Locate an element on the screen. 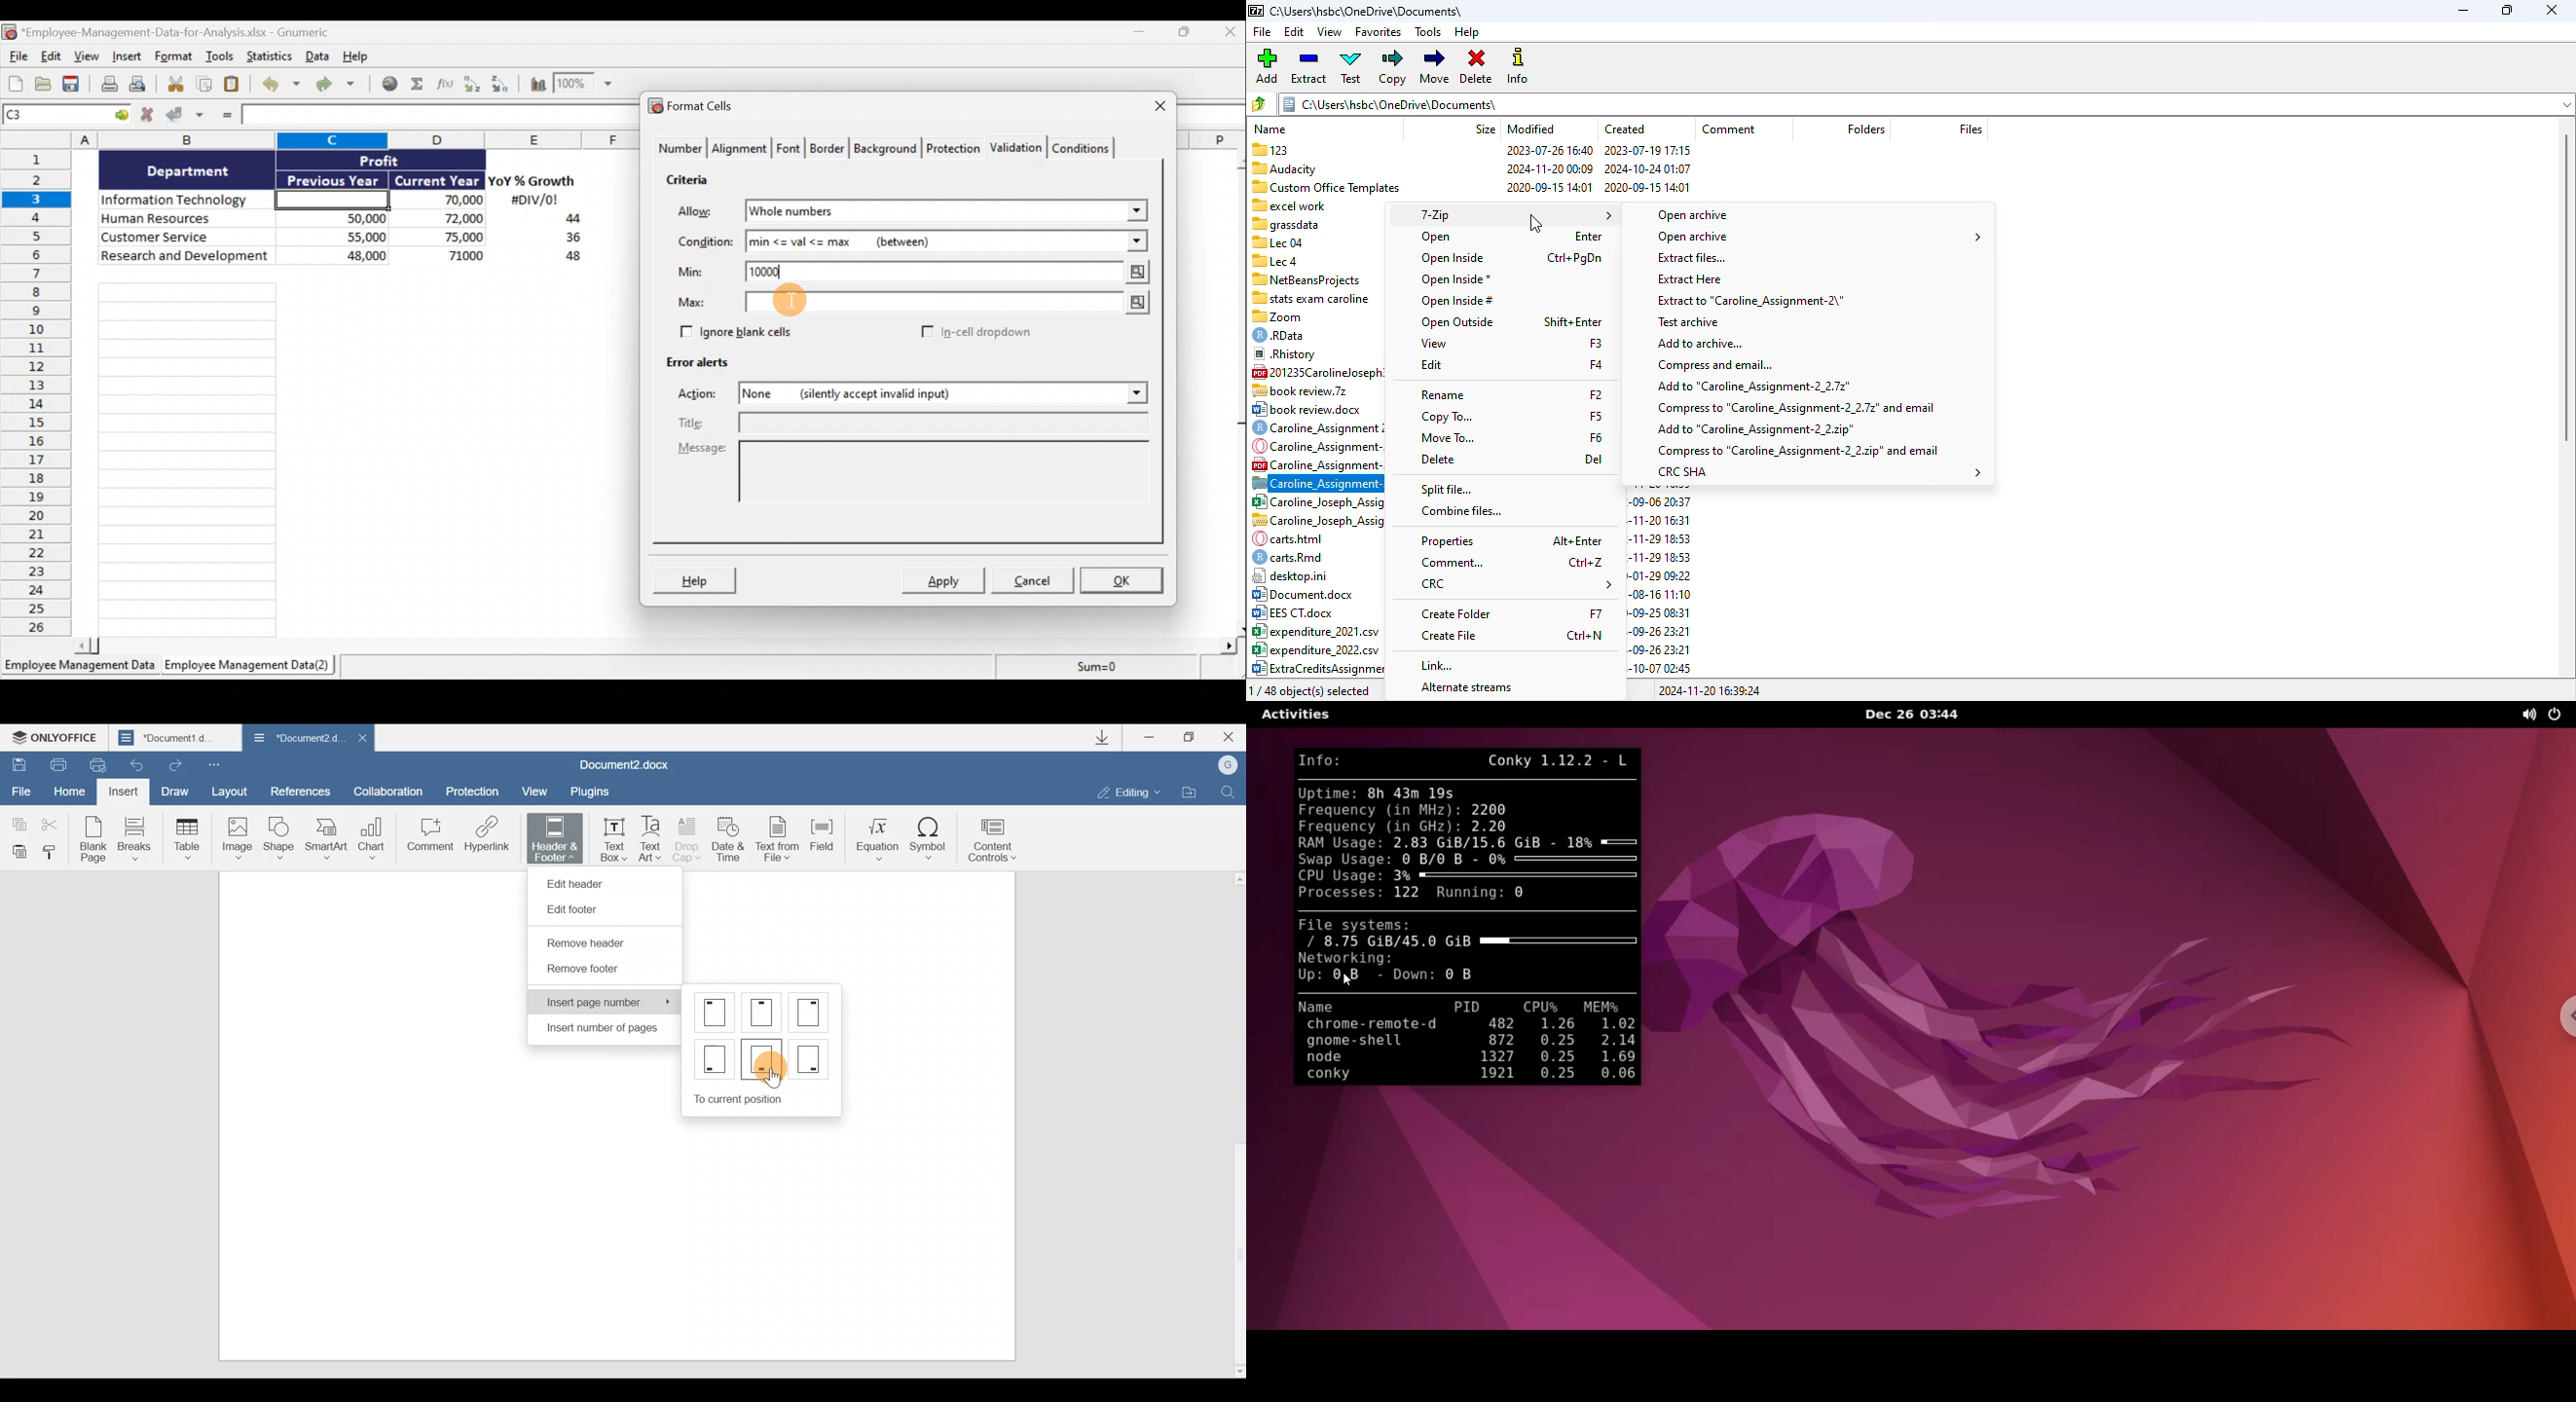 The image size is (2576, 1428). zip file is located at coordinates (1317, 482).